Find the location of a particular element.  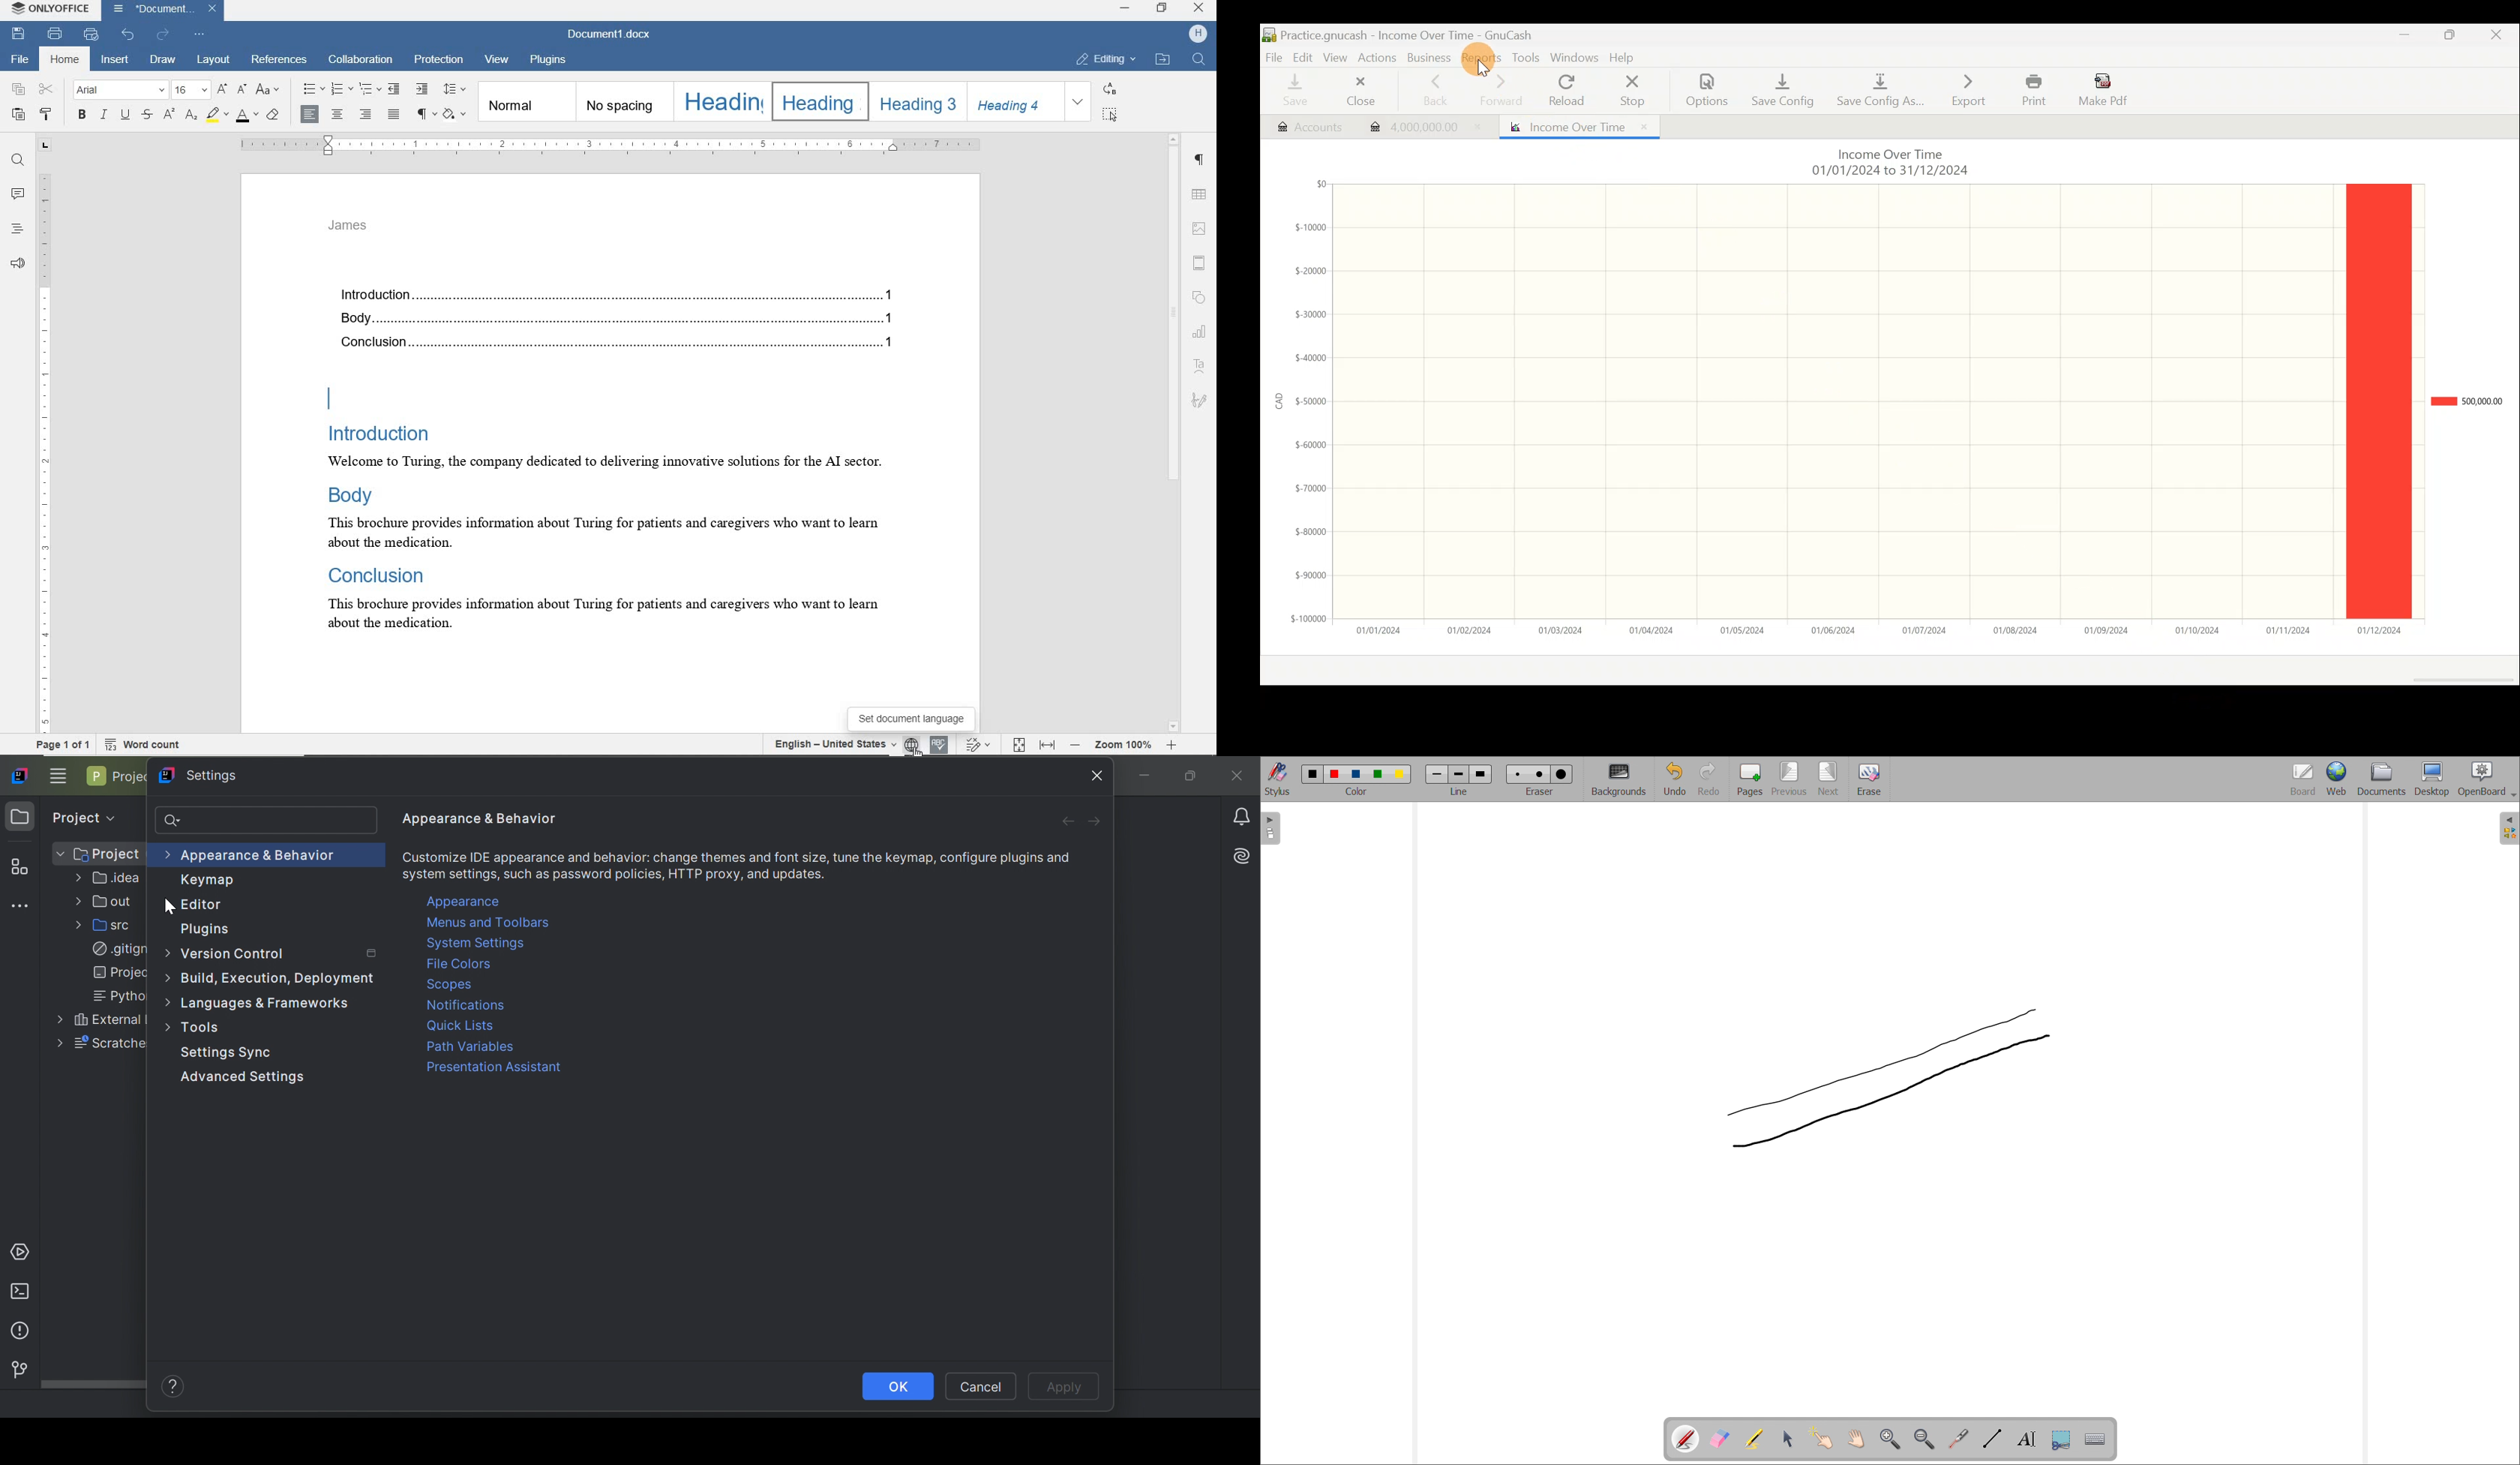

copy style is located at coordinates (49, 116).